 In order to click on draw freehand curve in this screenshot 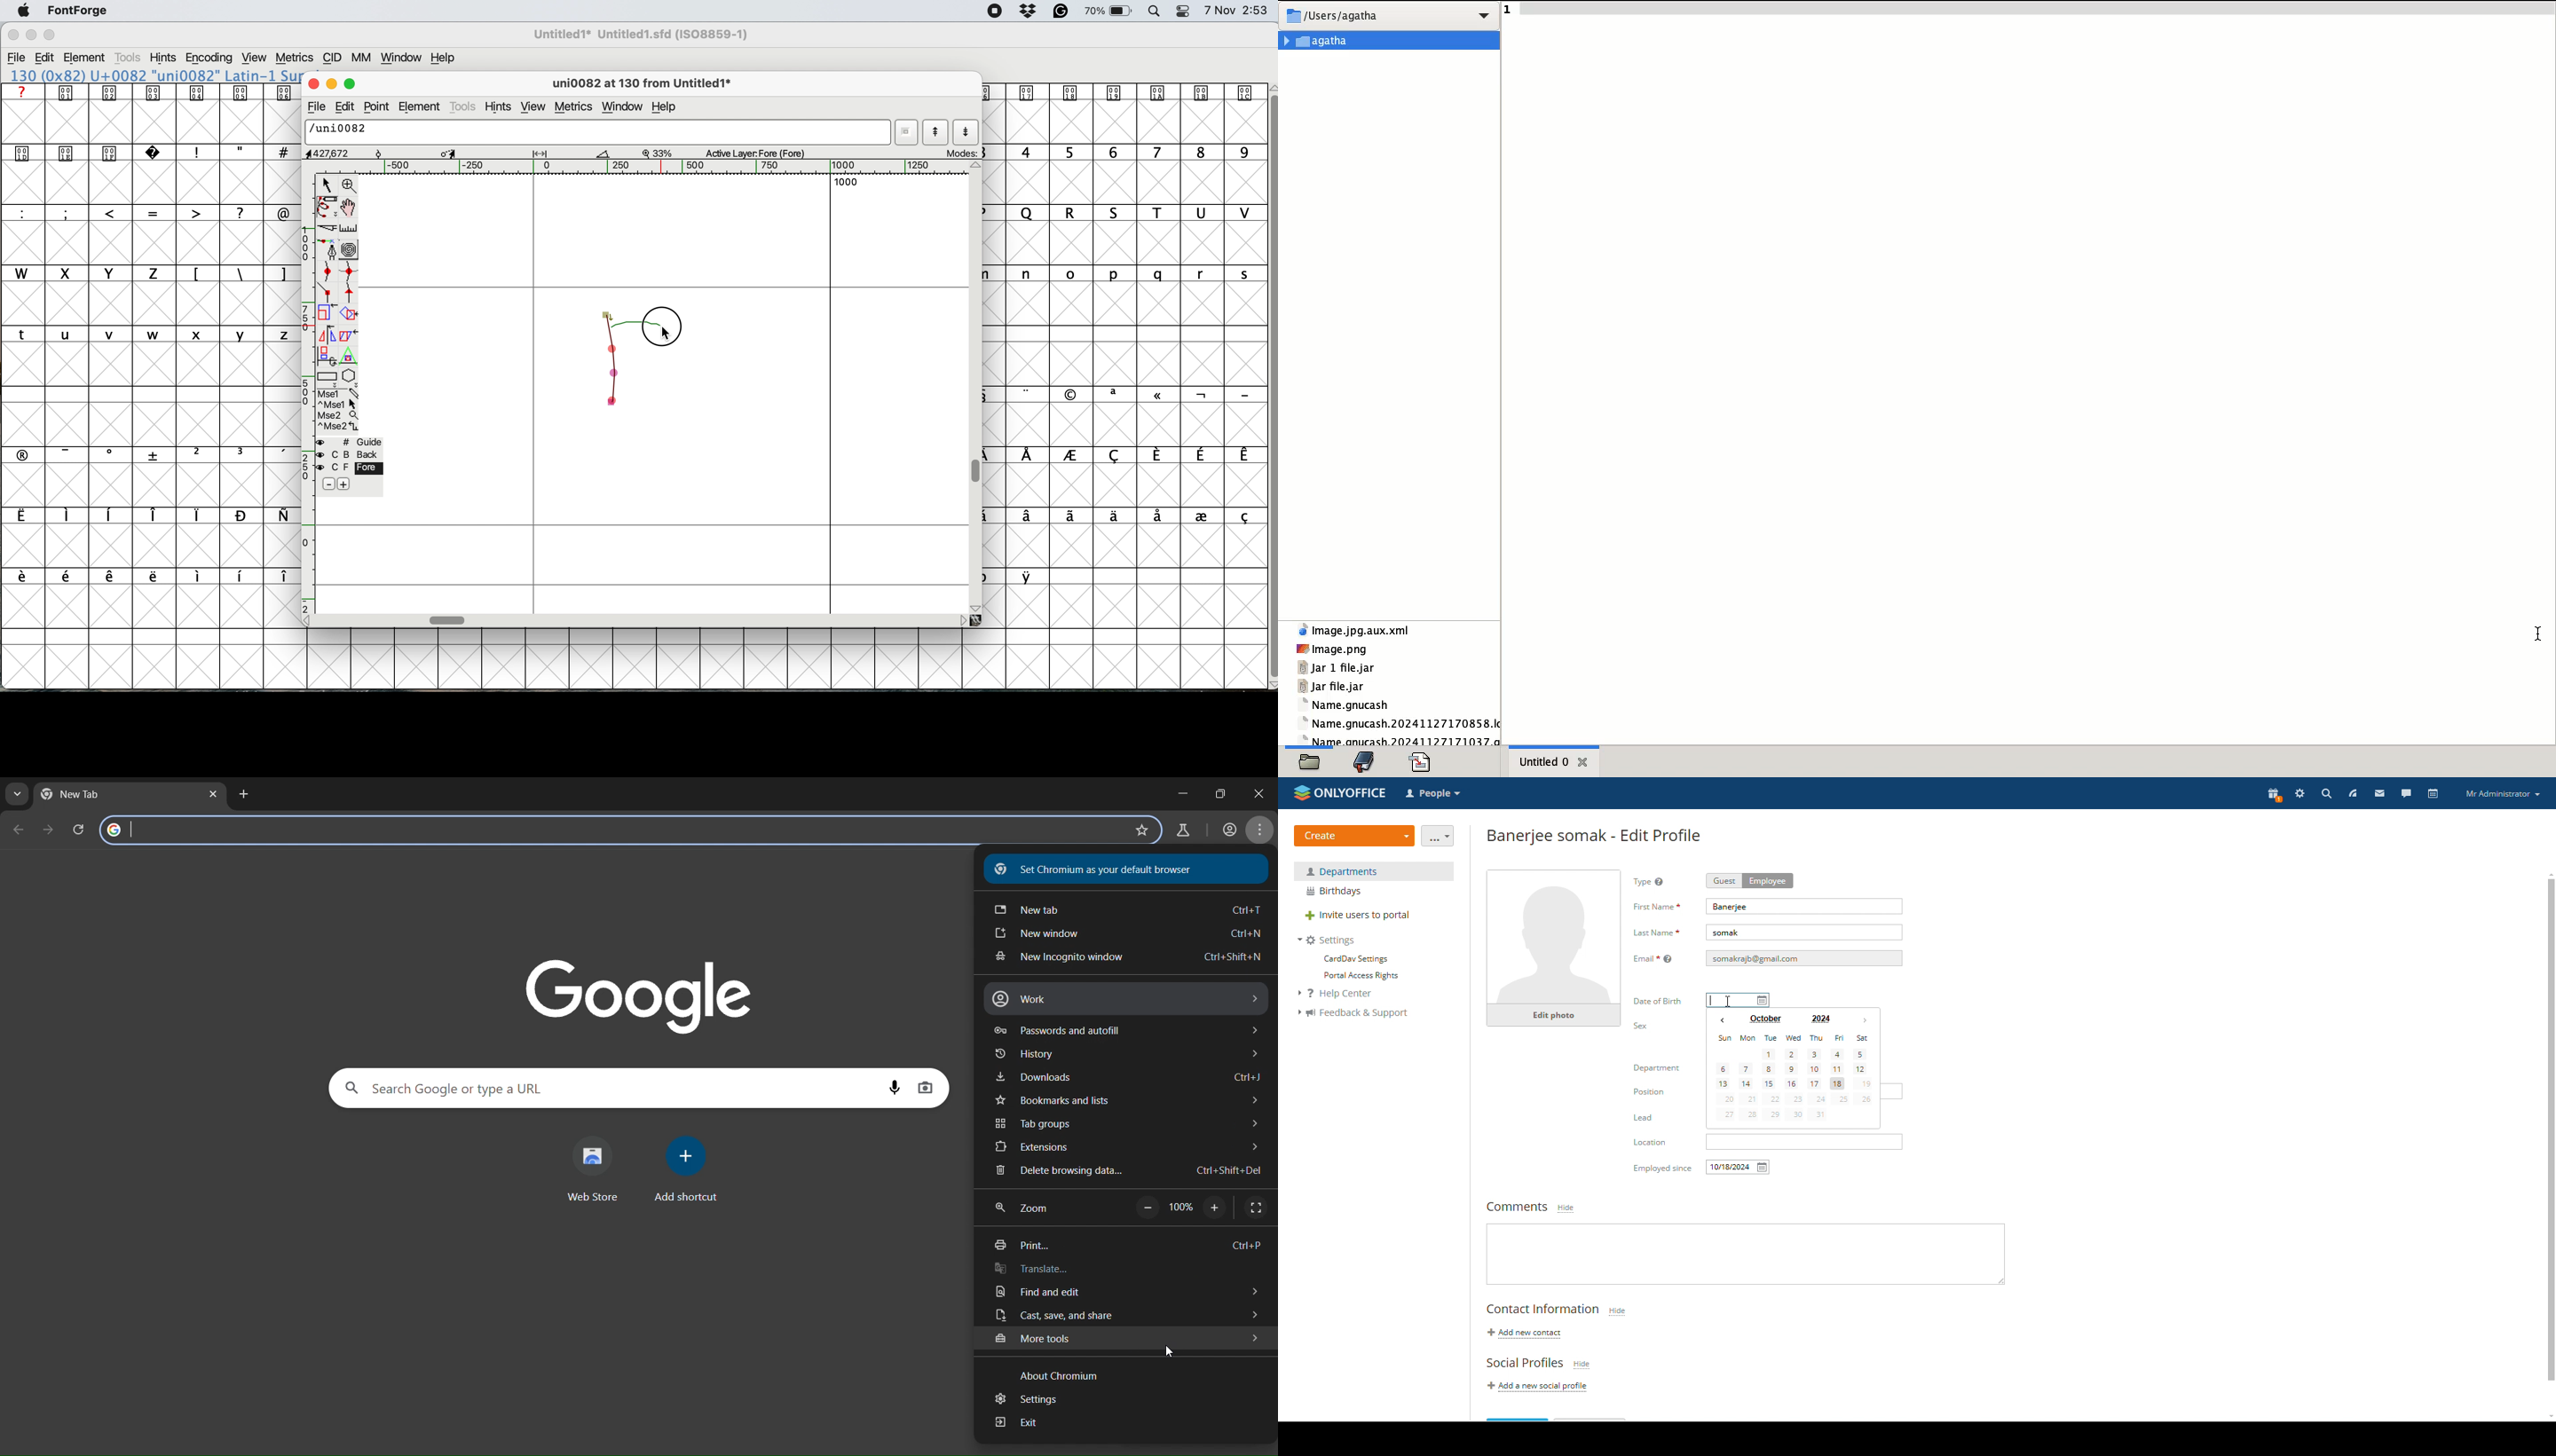, I will do `click(326, 207)`.